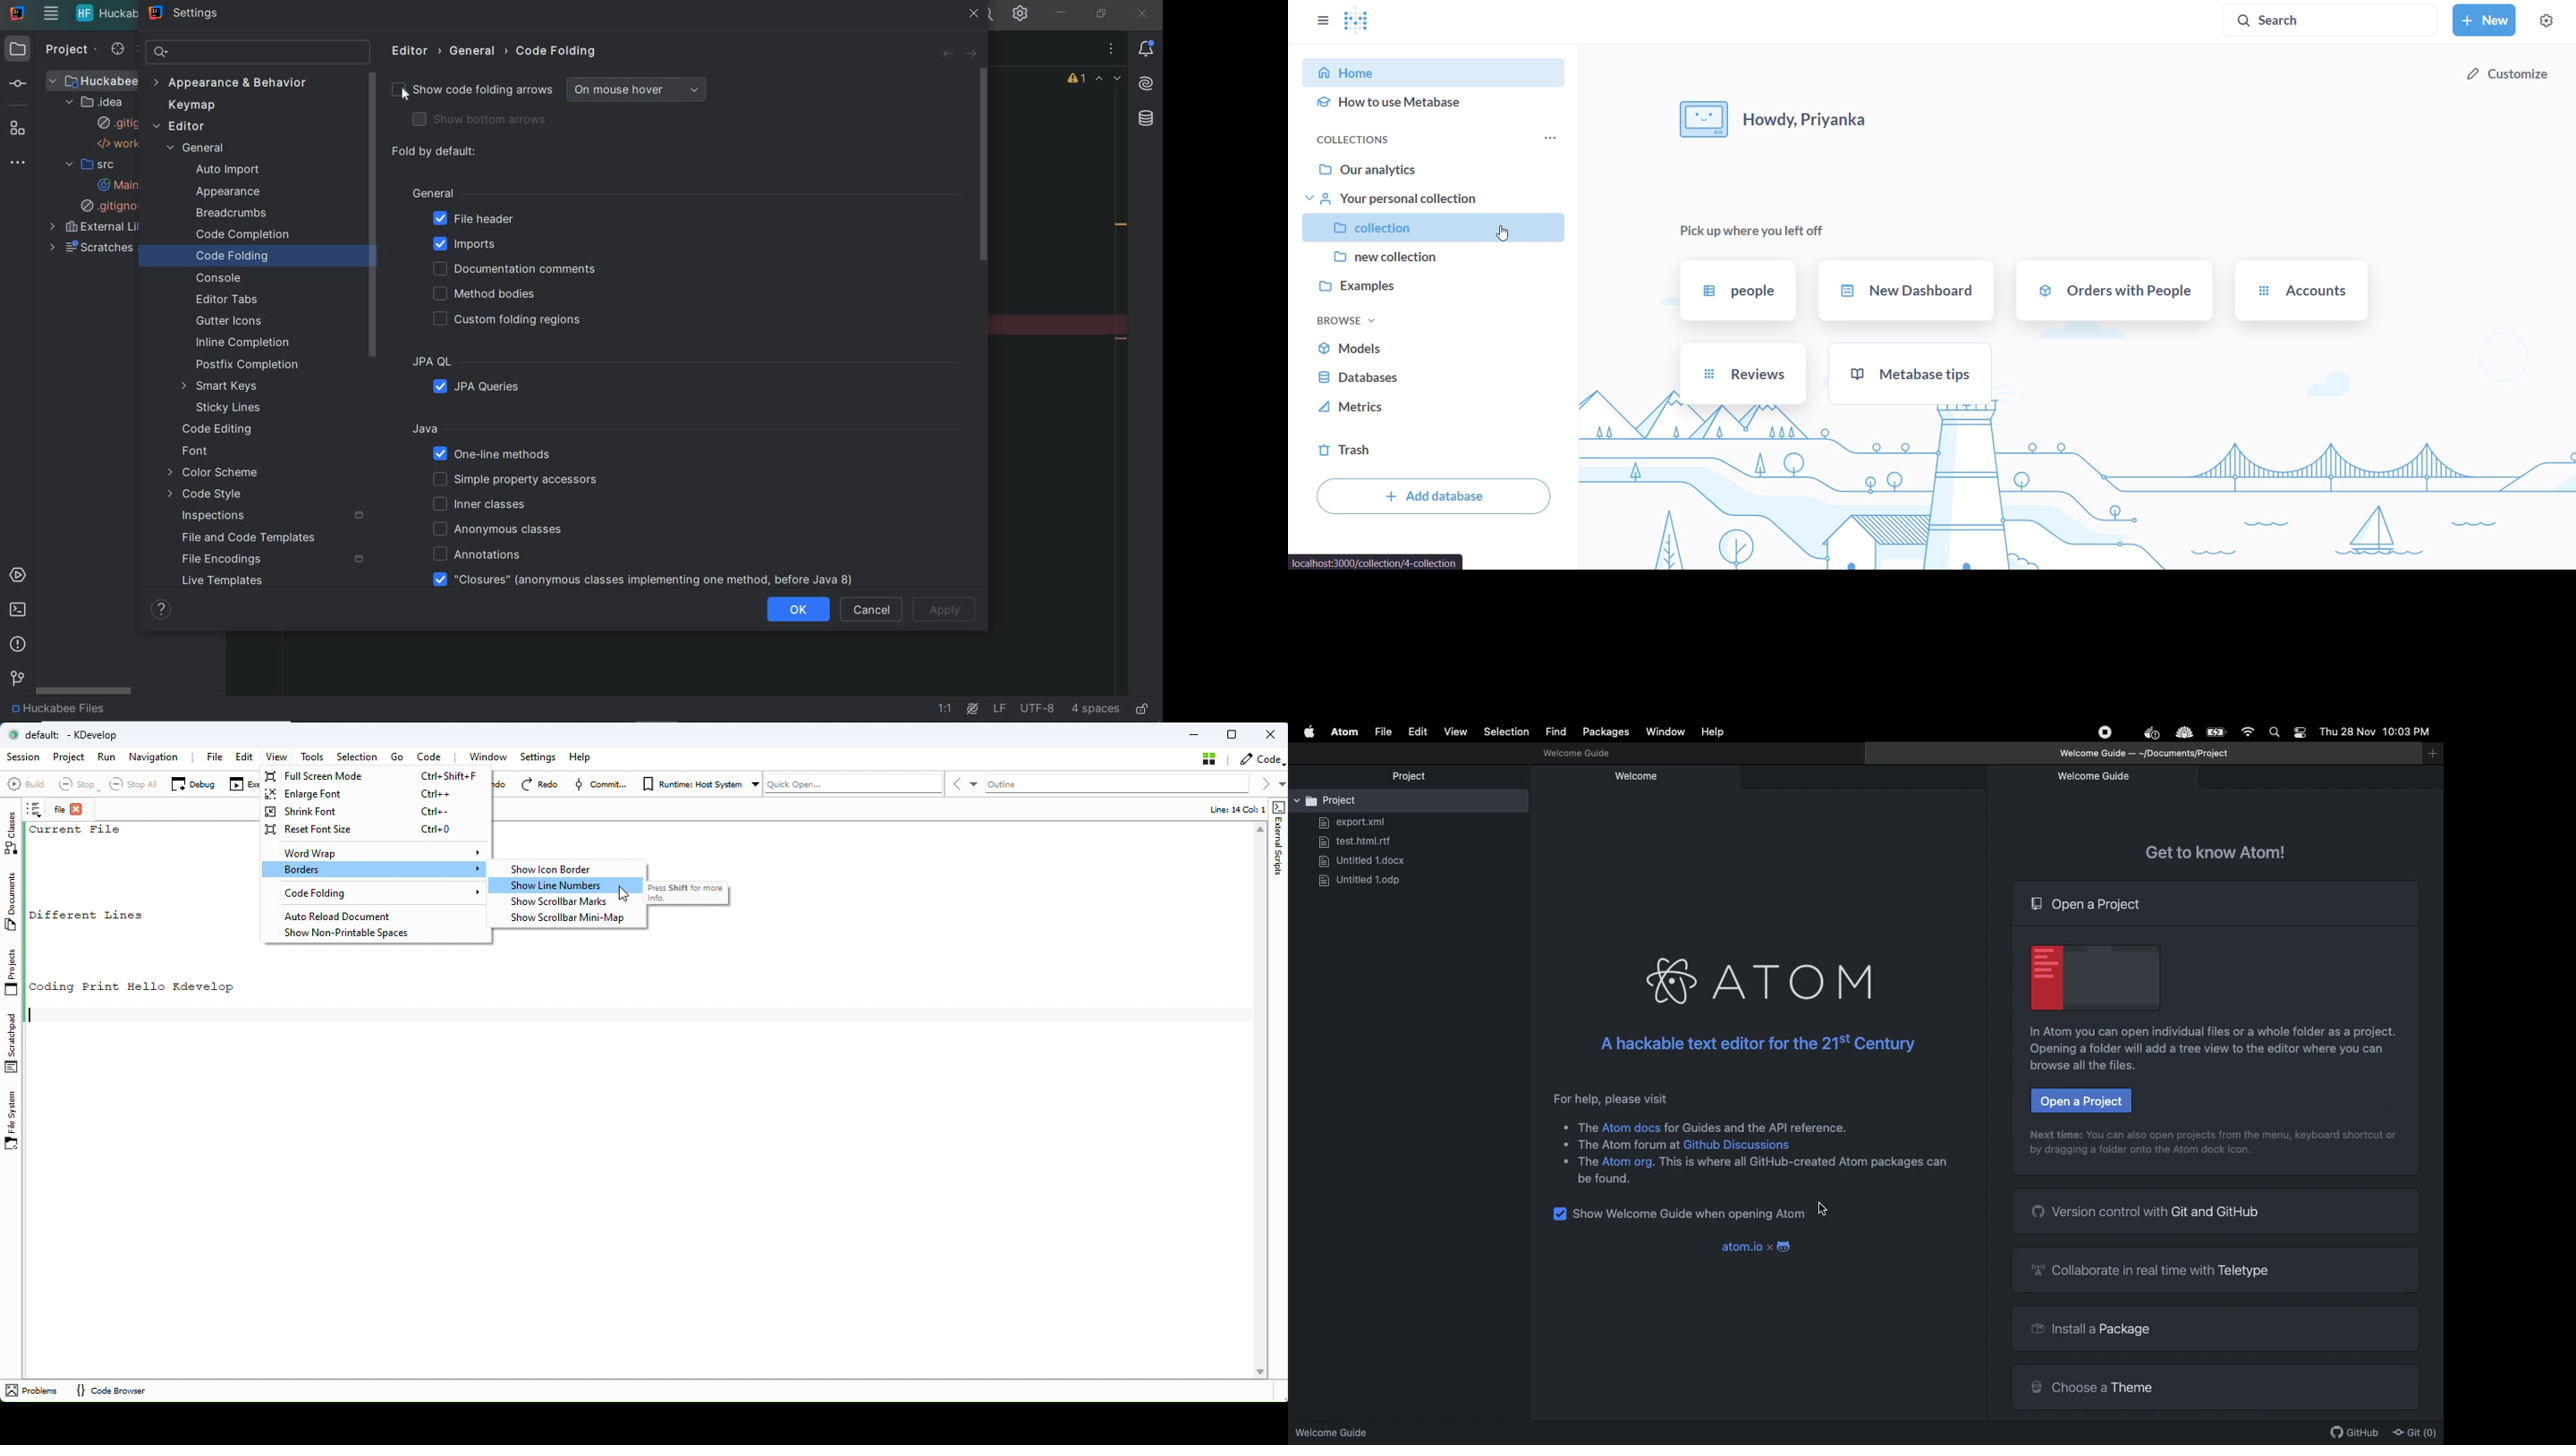 Image resolution: width=2576 pixels, height=1456 pixels. Describe the element at coordinates (1804, 1164) in the screenshot. I see `text` at that location.